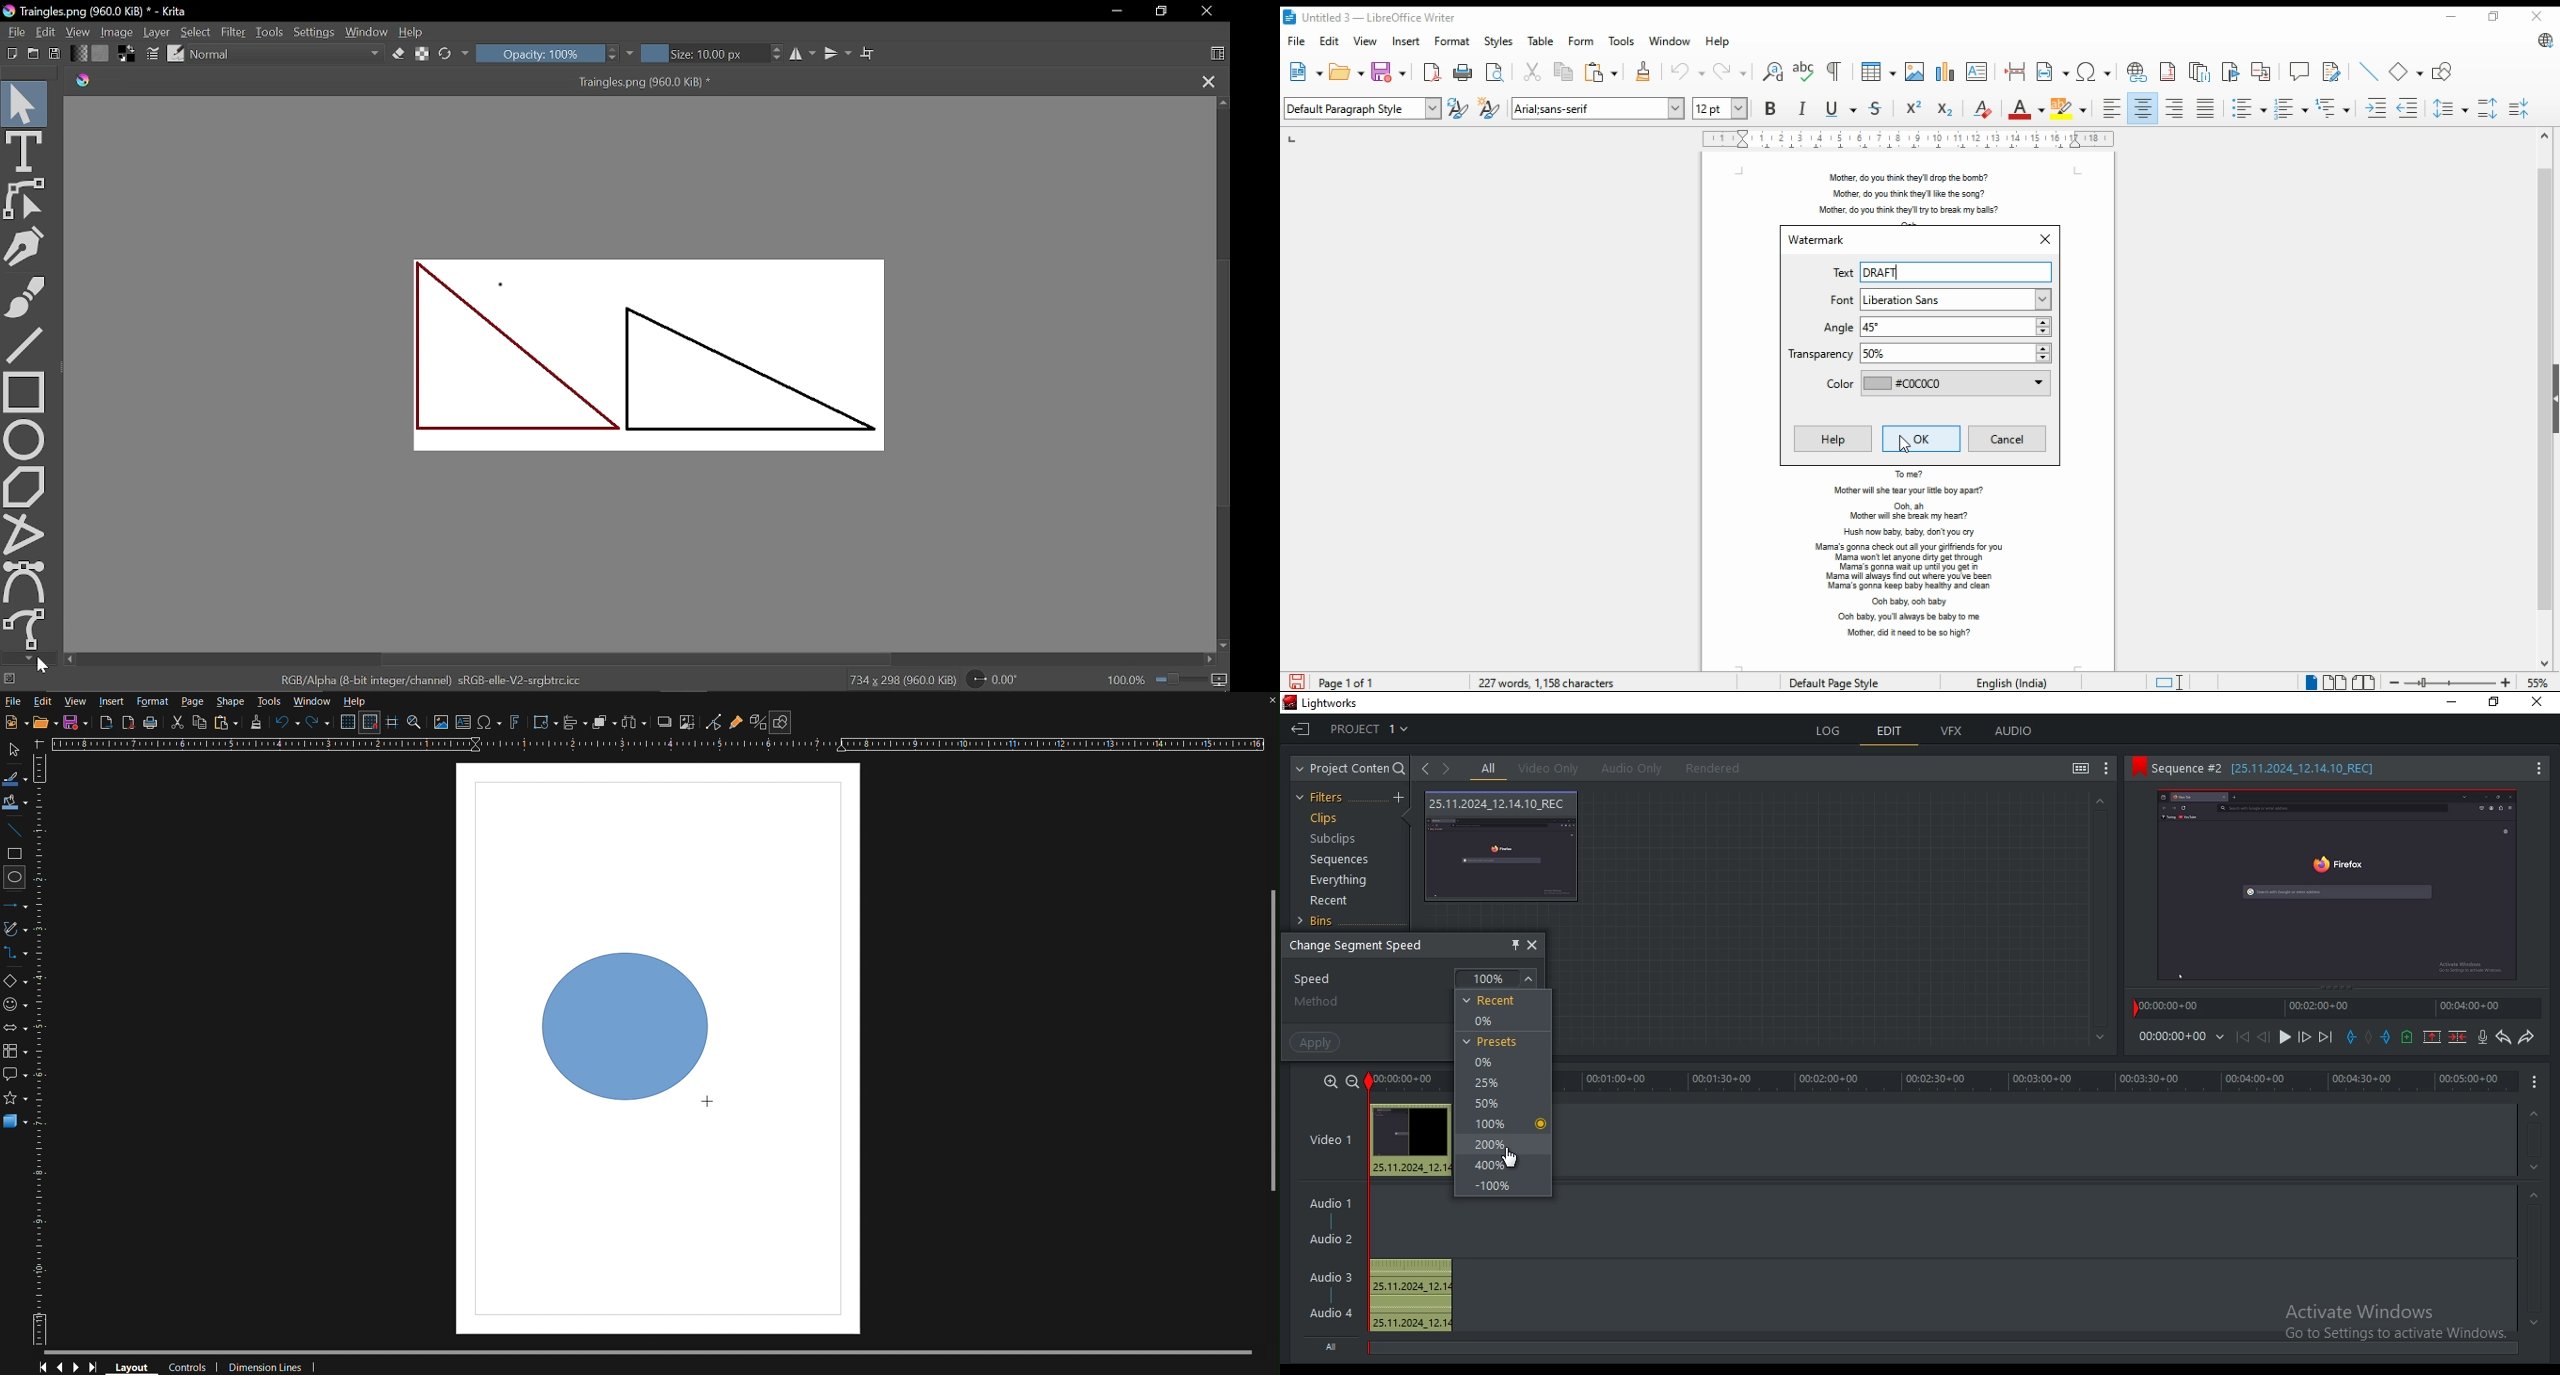 The image size is (2576, 1400). What do you see at coordinates (267, 1365) in the screenshot?
I see `Dimension Lines` at bounding box center [267, 1365].